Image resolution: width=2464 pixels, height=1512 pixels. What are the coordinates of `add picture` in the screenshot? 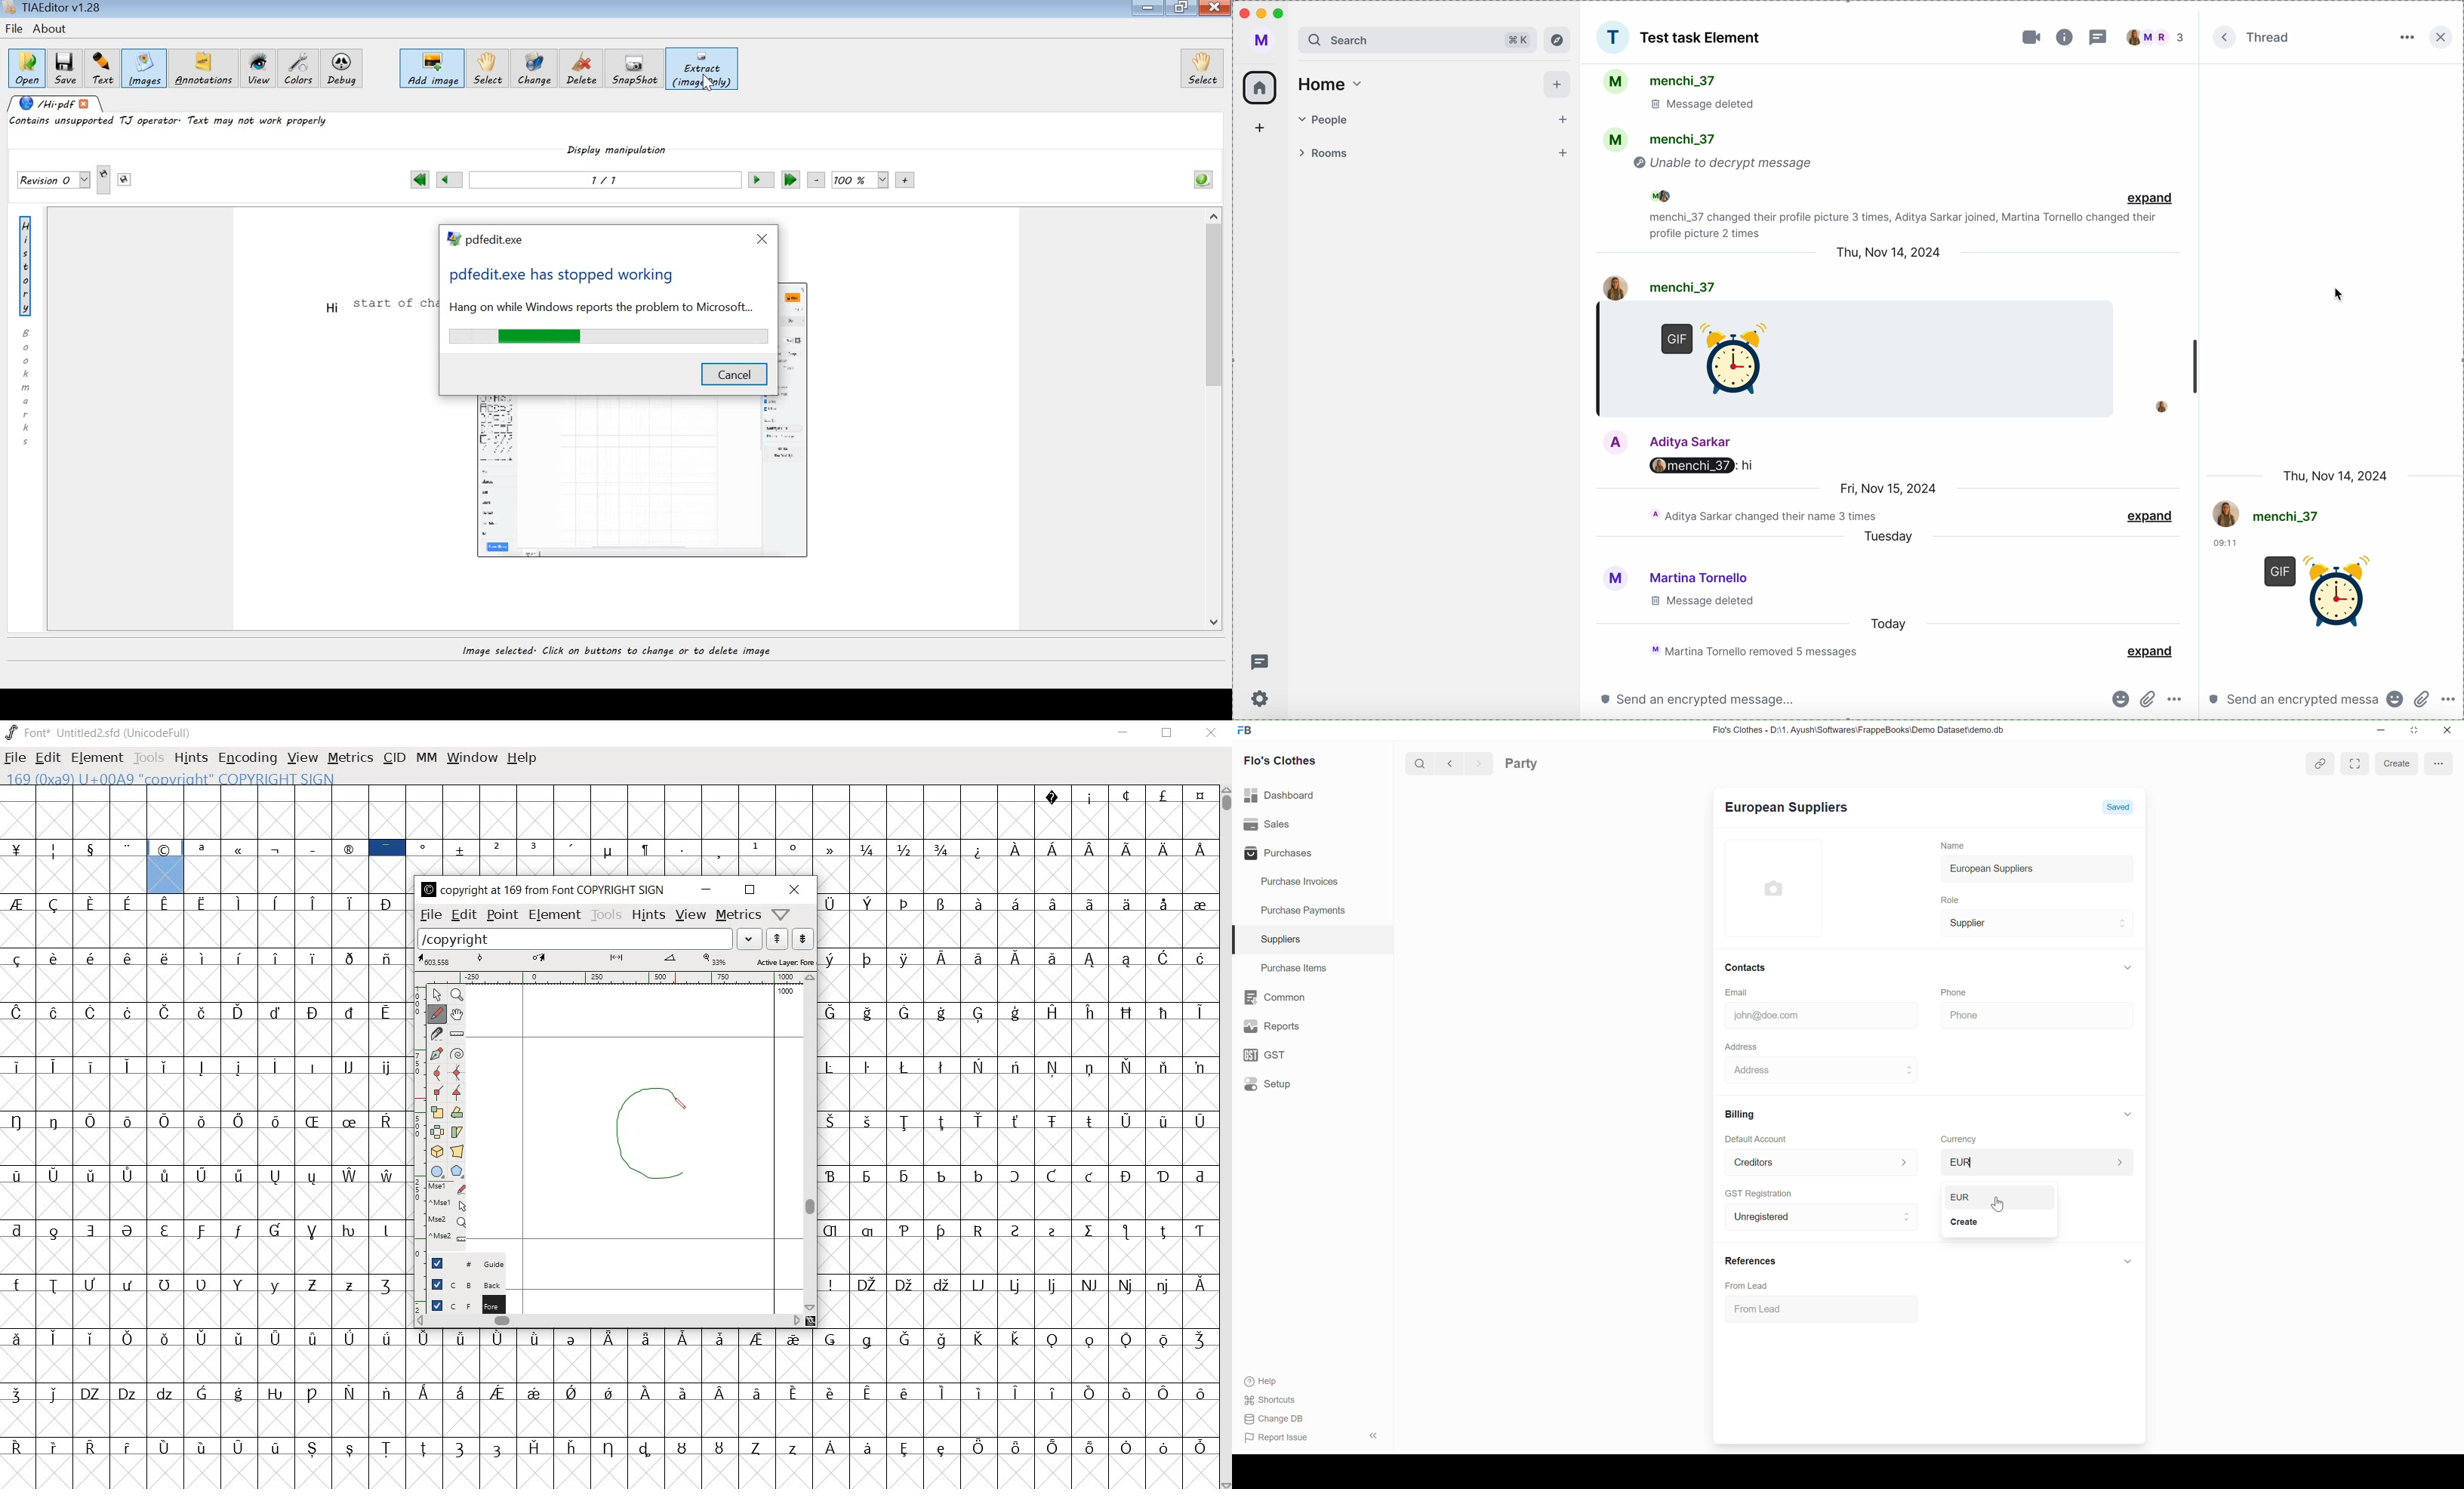 It's located at (1783, 886).